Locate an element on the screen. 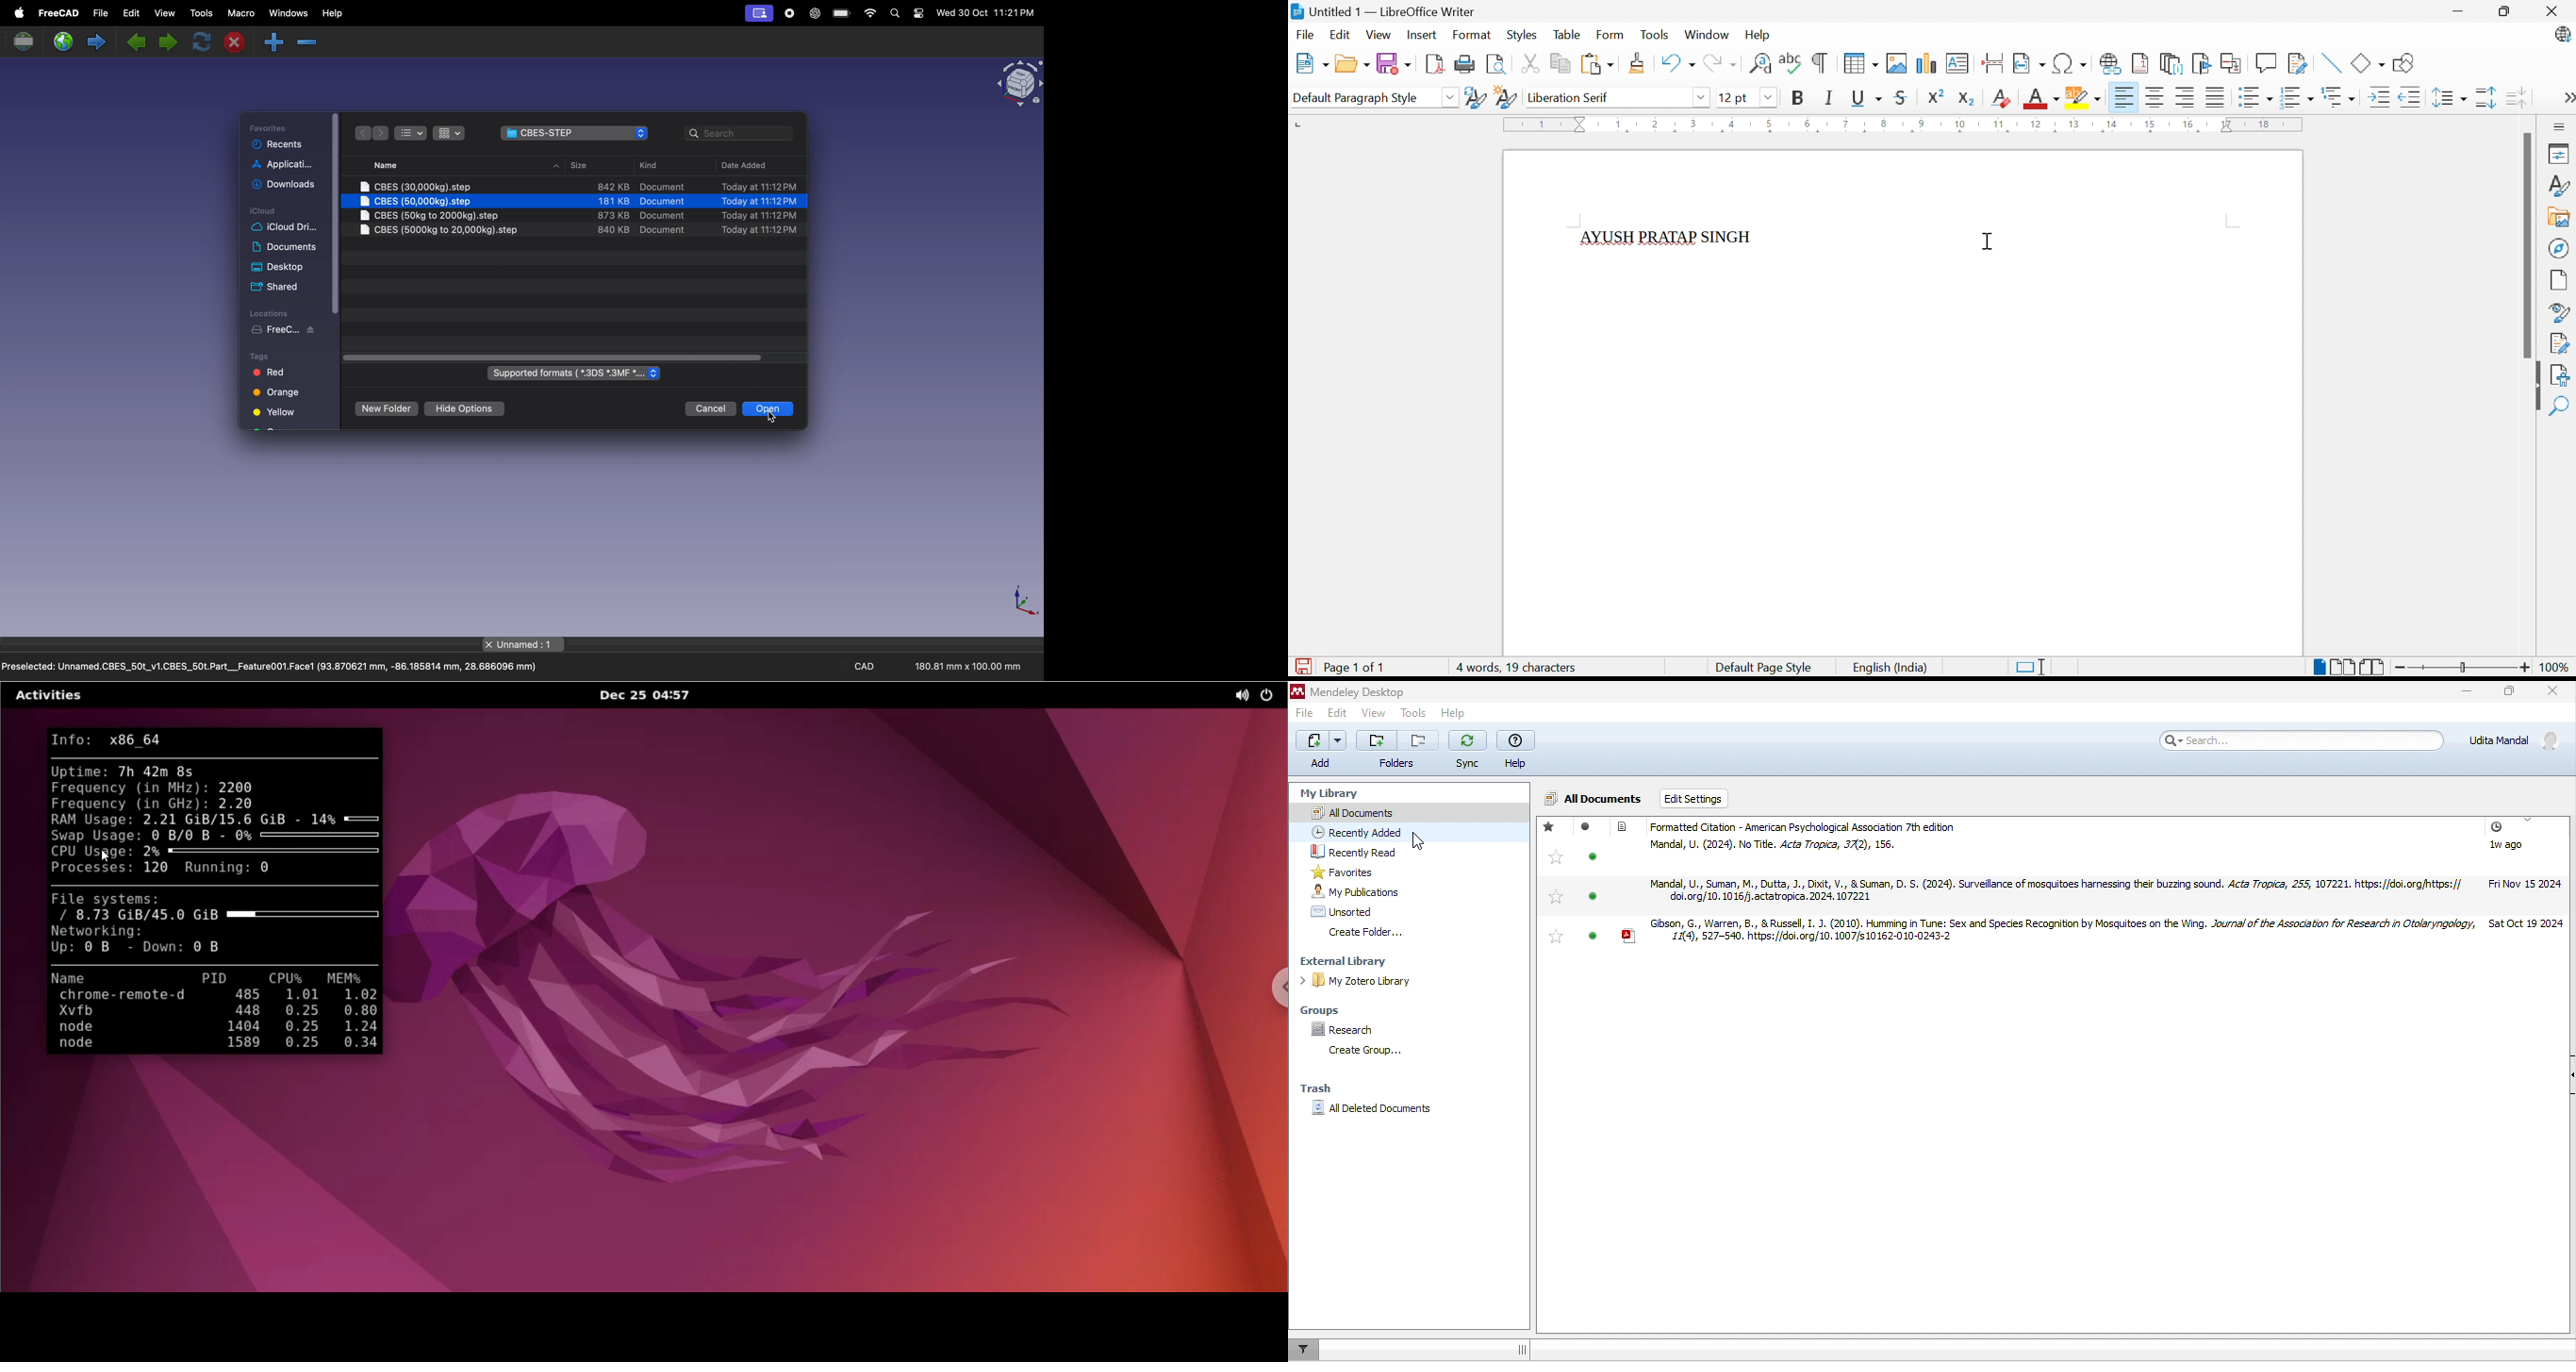 This screenshot has width=2576, height=1372. Bold is located at coordinates (1798, 99).